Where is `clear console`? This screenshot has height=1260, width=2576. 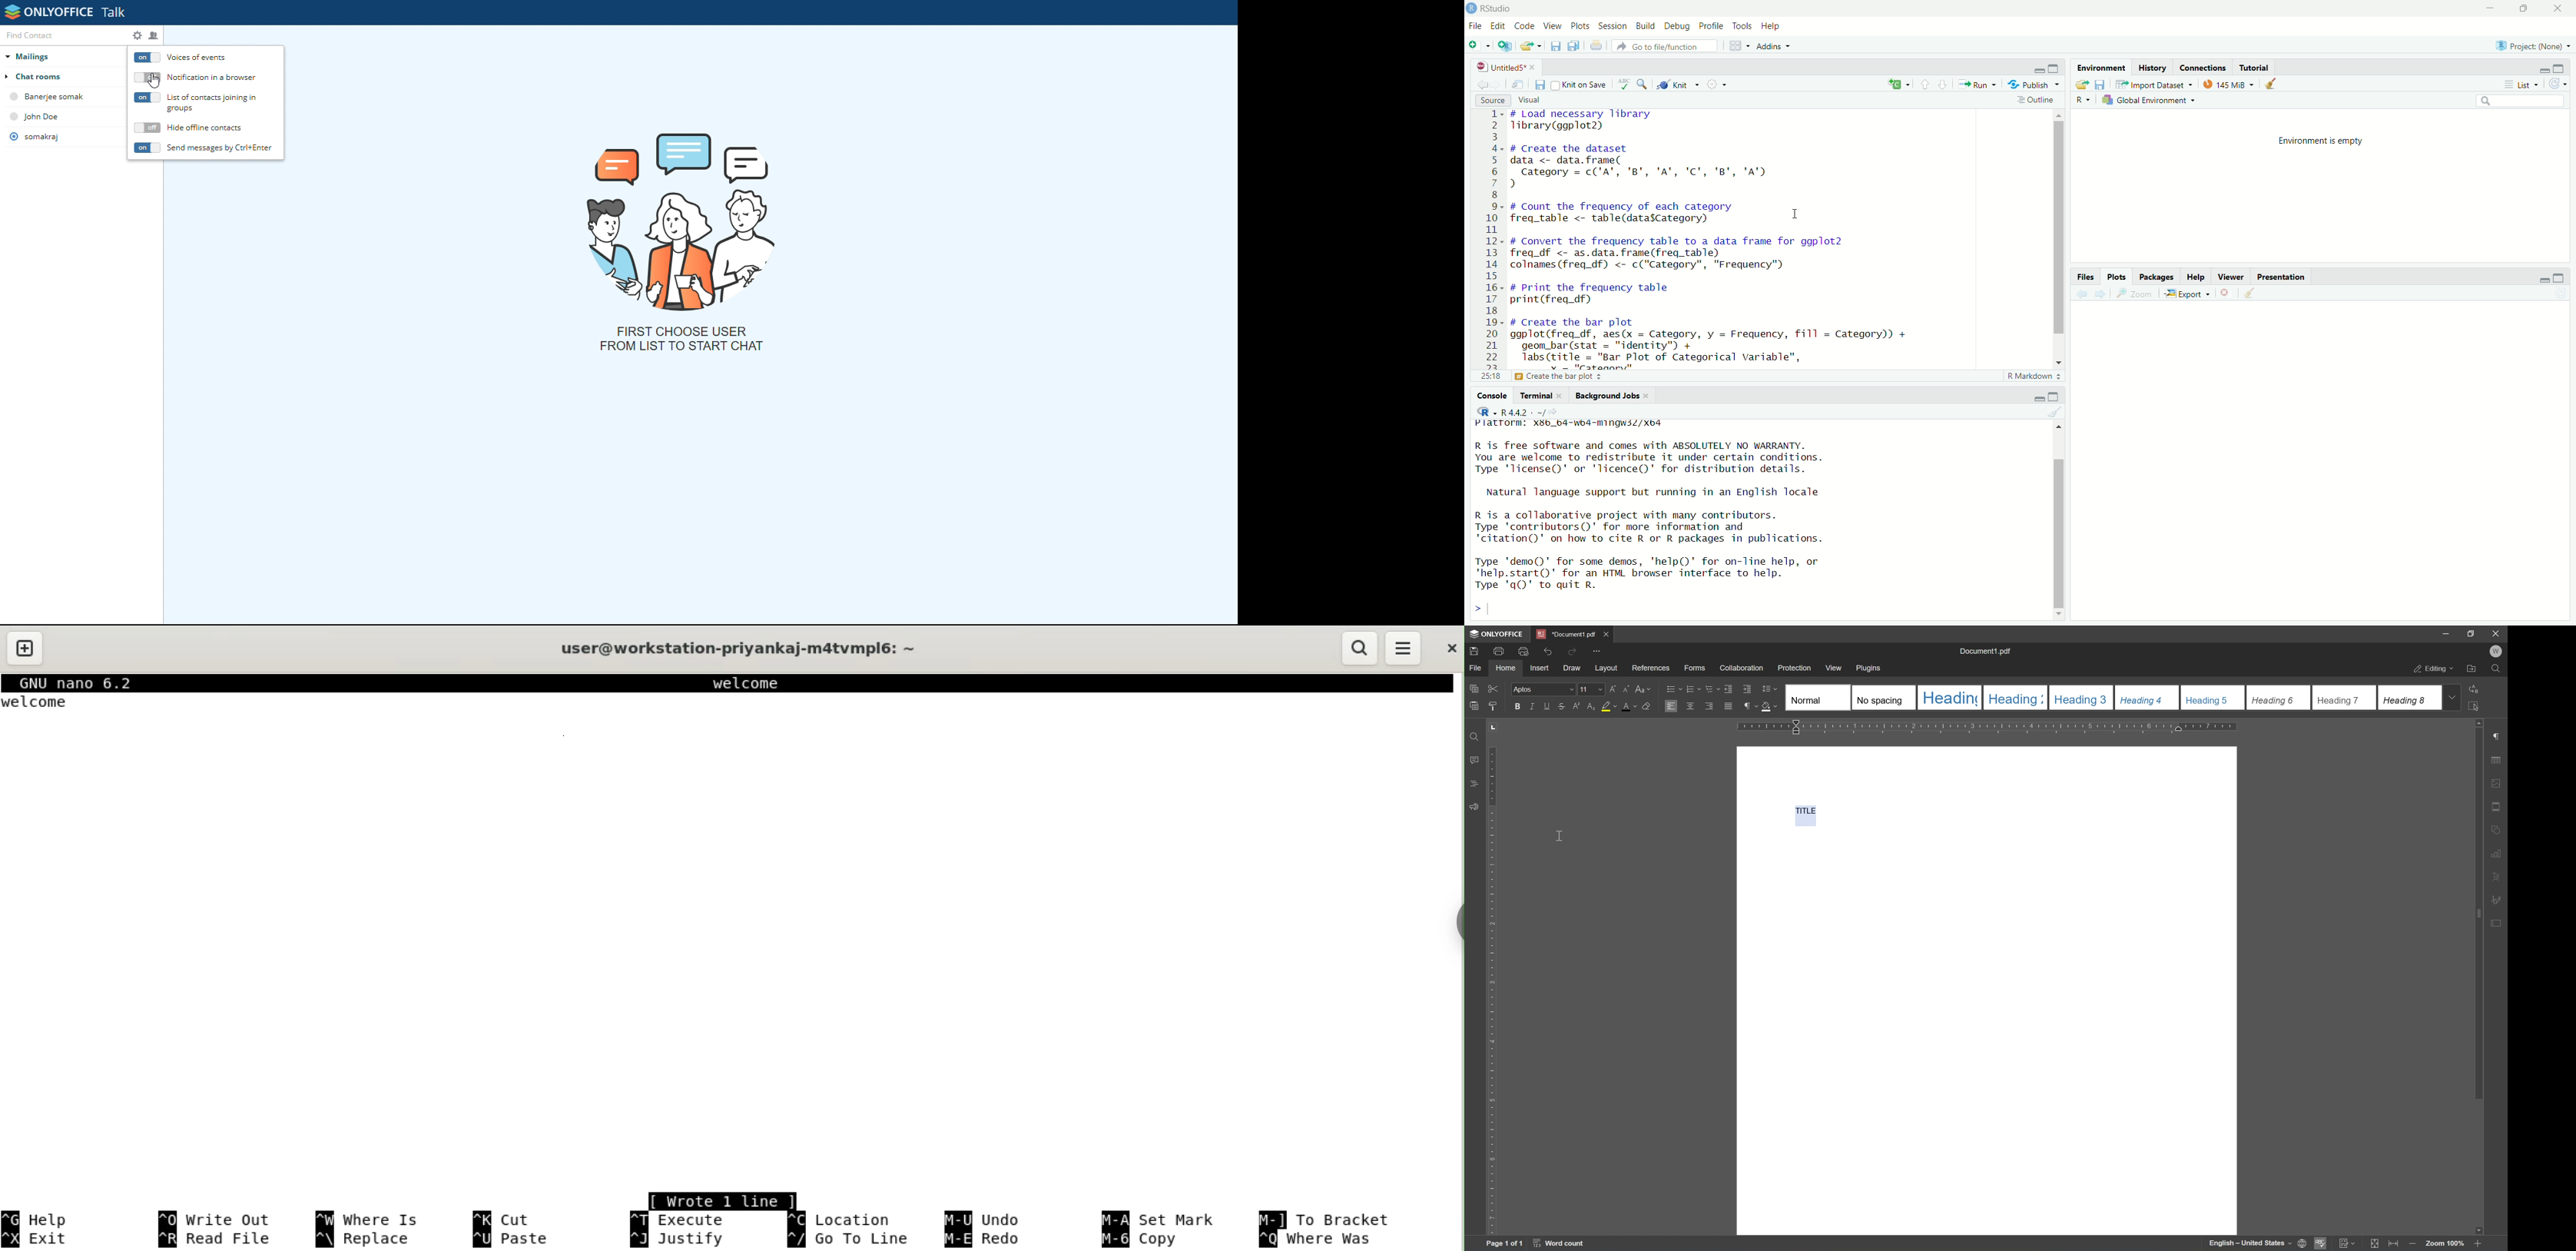
clear console is located at coordinates (2061, 412).